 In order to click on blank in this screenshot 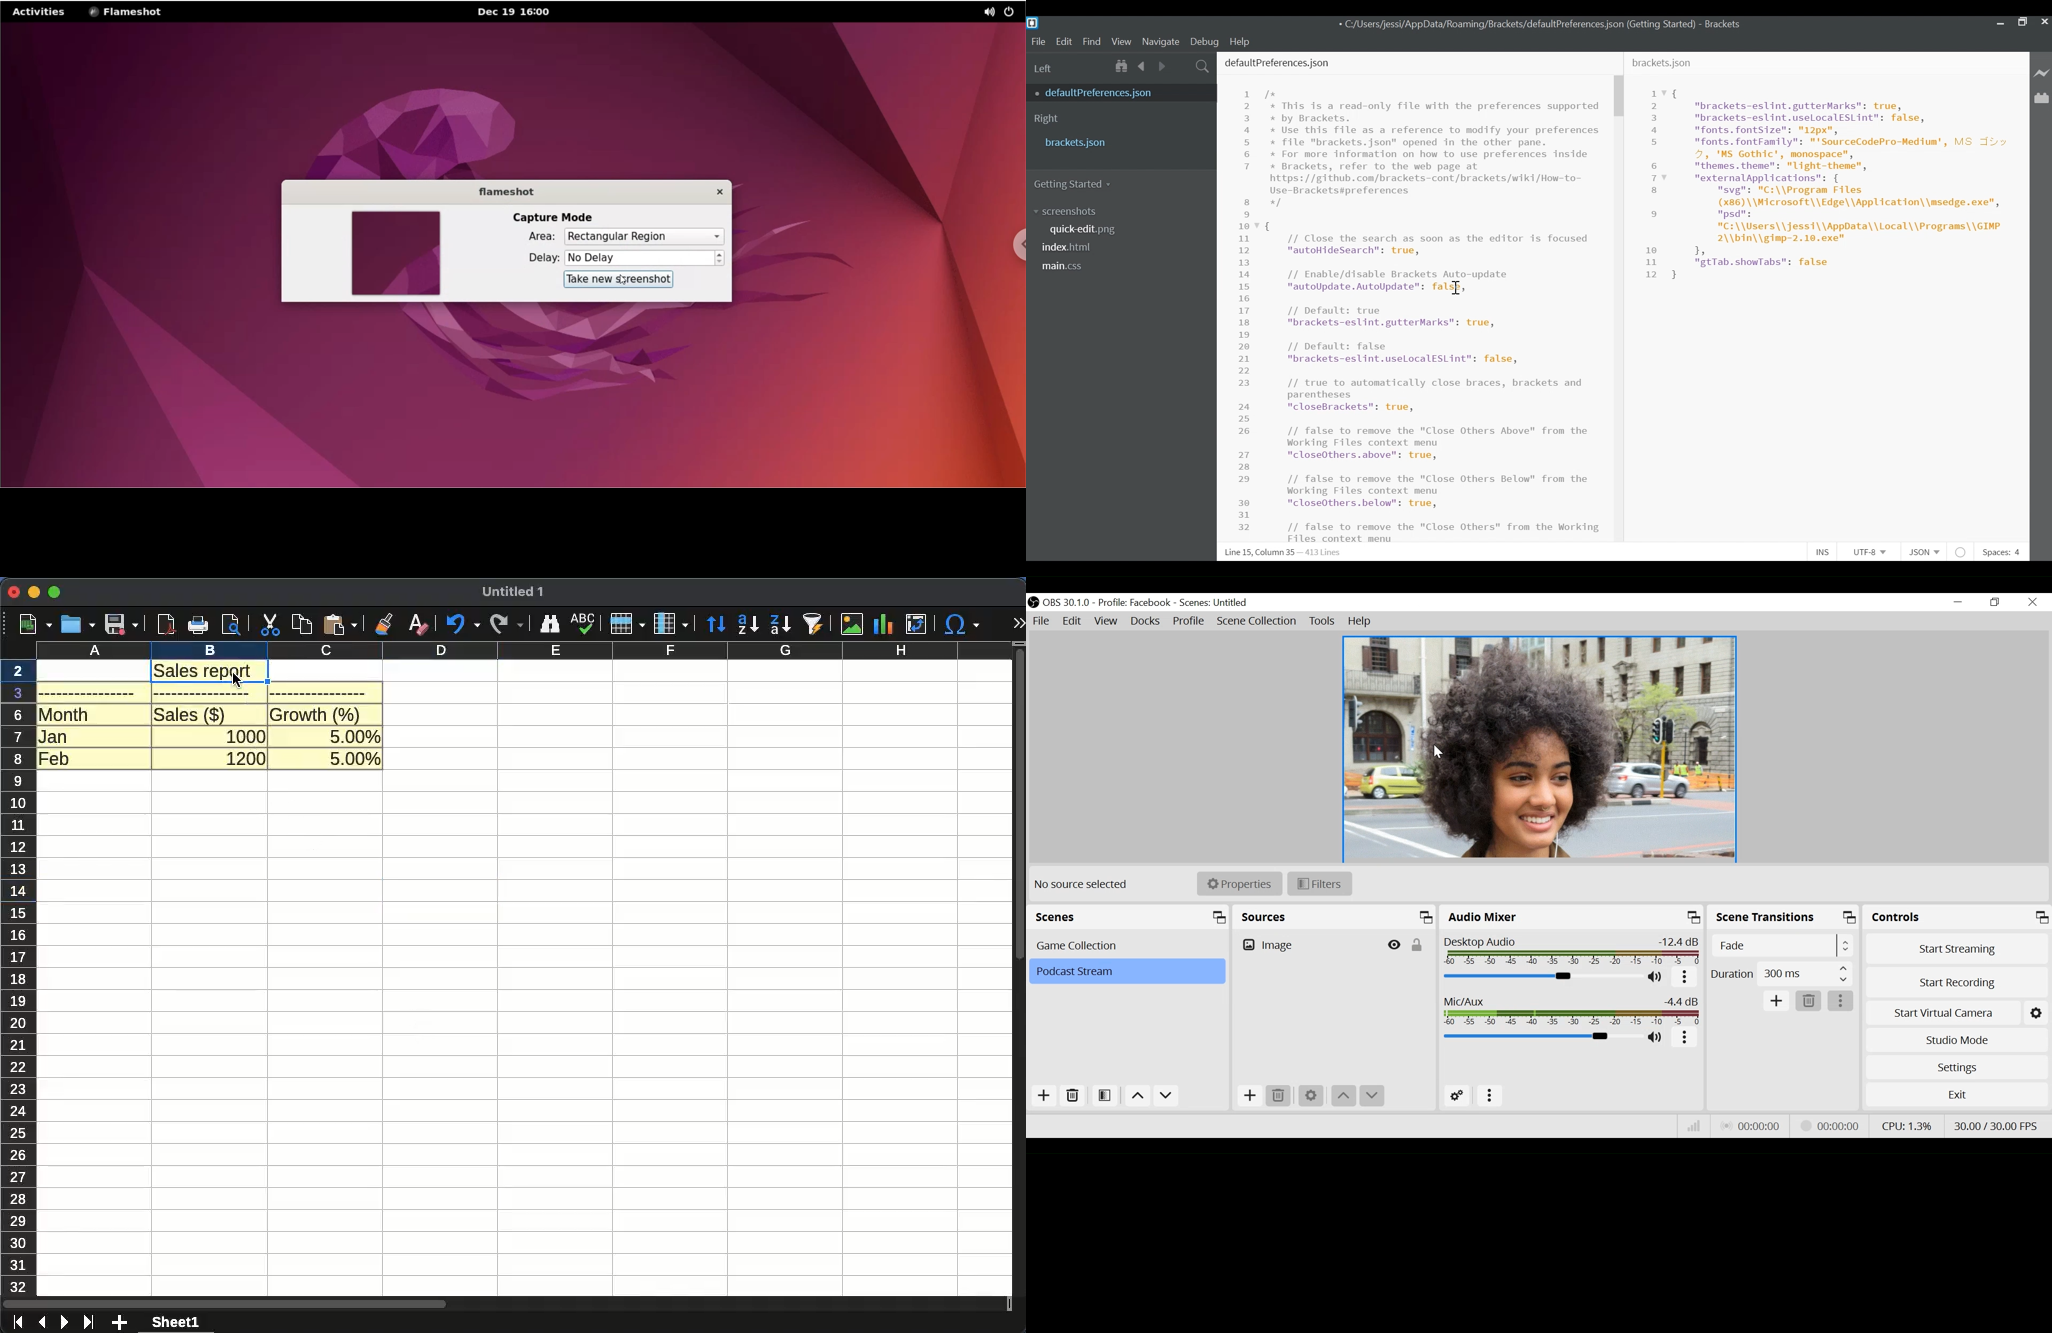, I will do `click(206, 694)`.